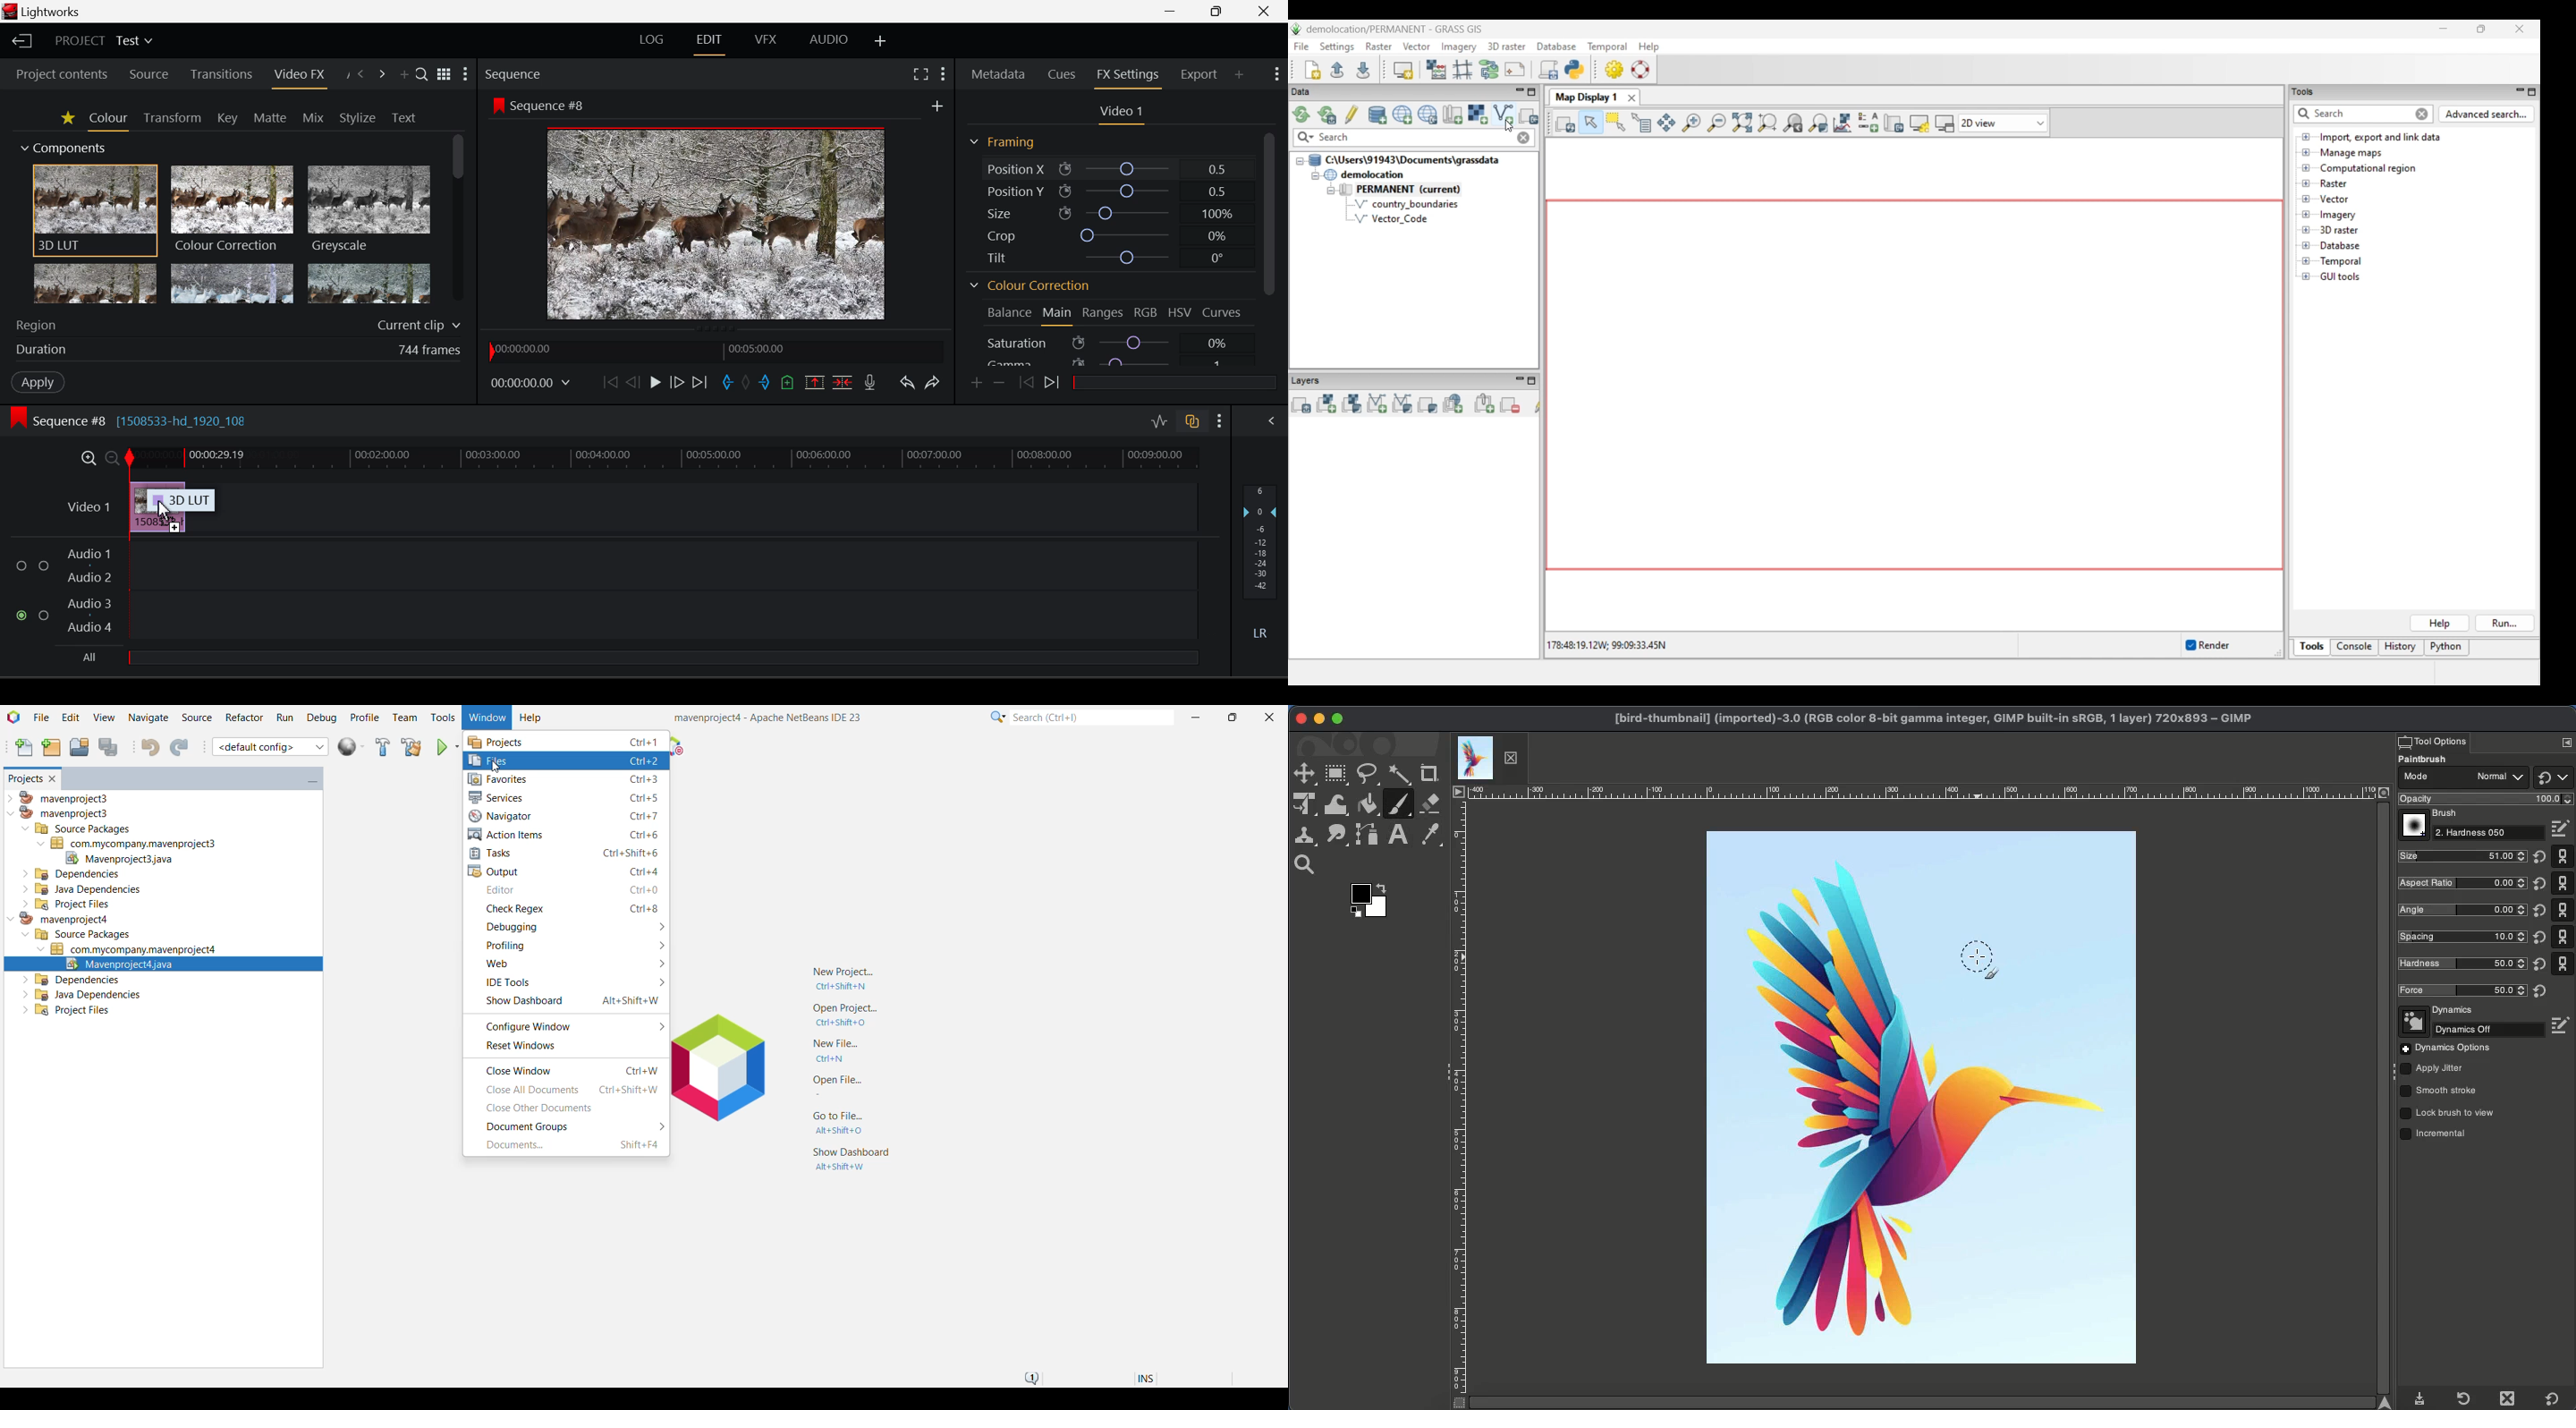 This screenshot has width=2576, height=1428. What do you see at coordinates (566, 741) in the screenshot?
I see `Projects` at bounding box center [566, 741].